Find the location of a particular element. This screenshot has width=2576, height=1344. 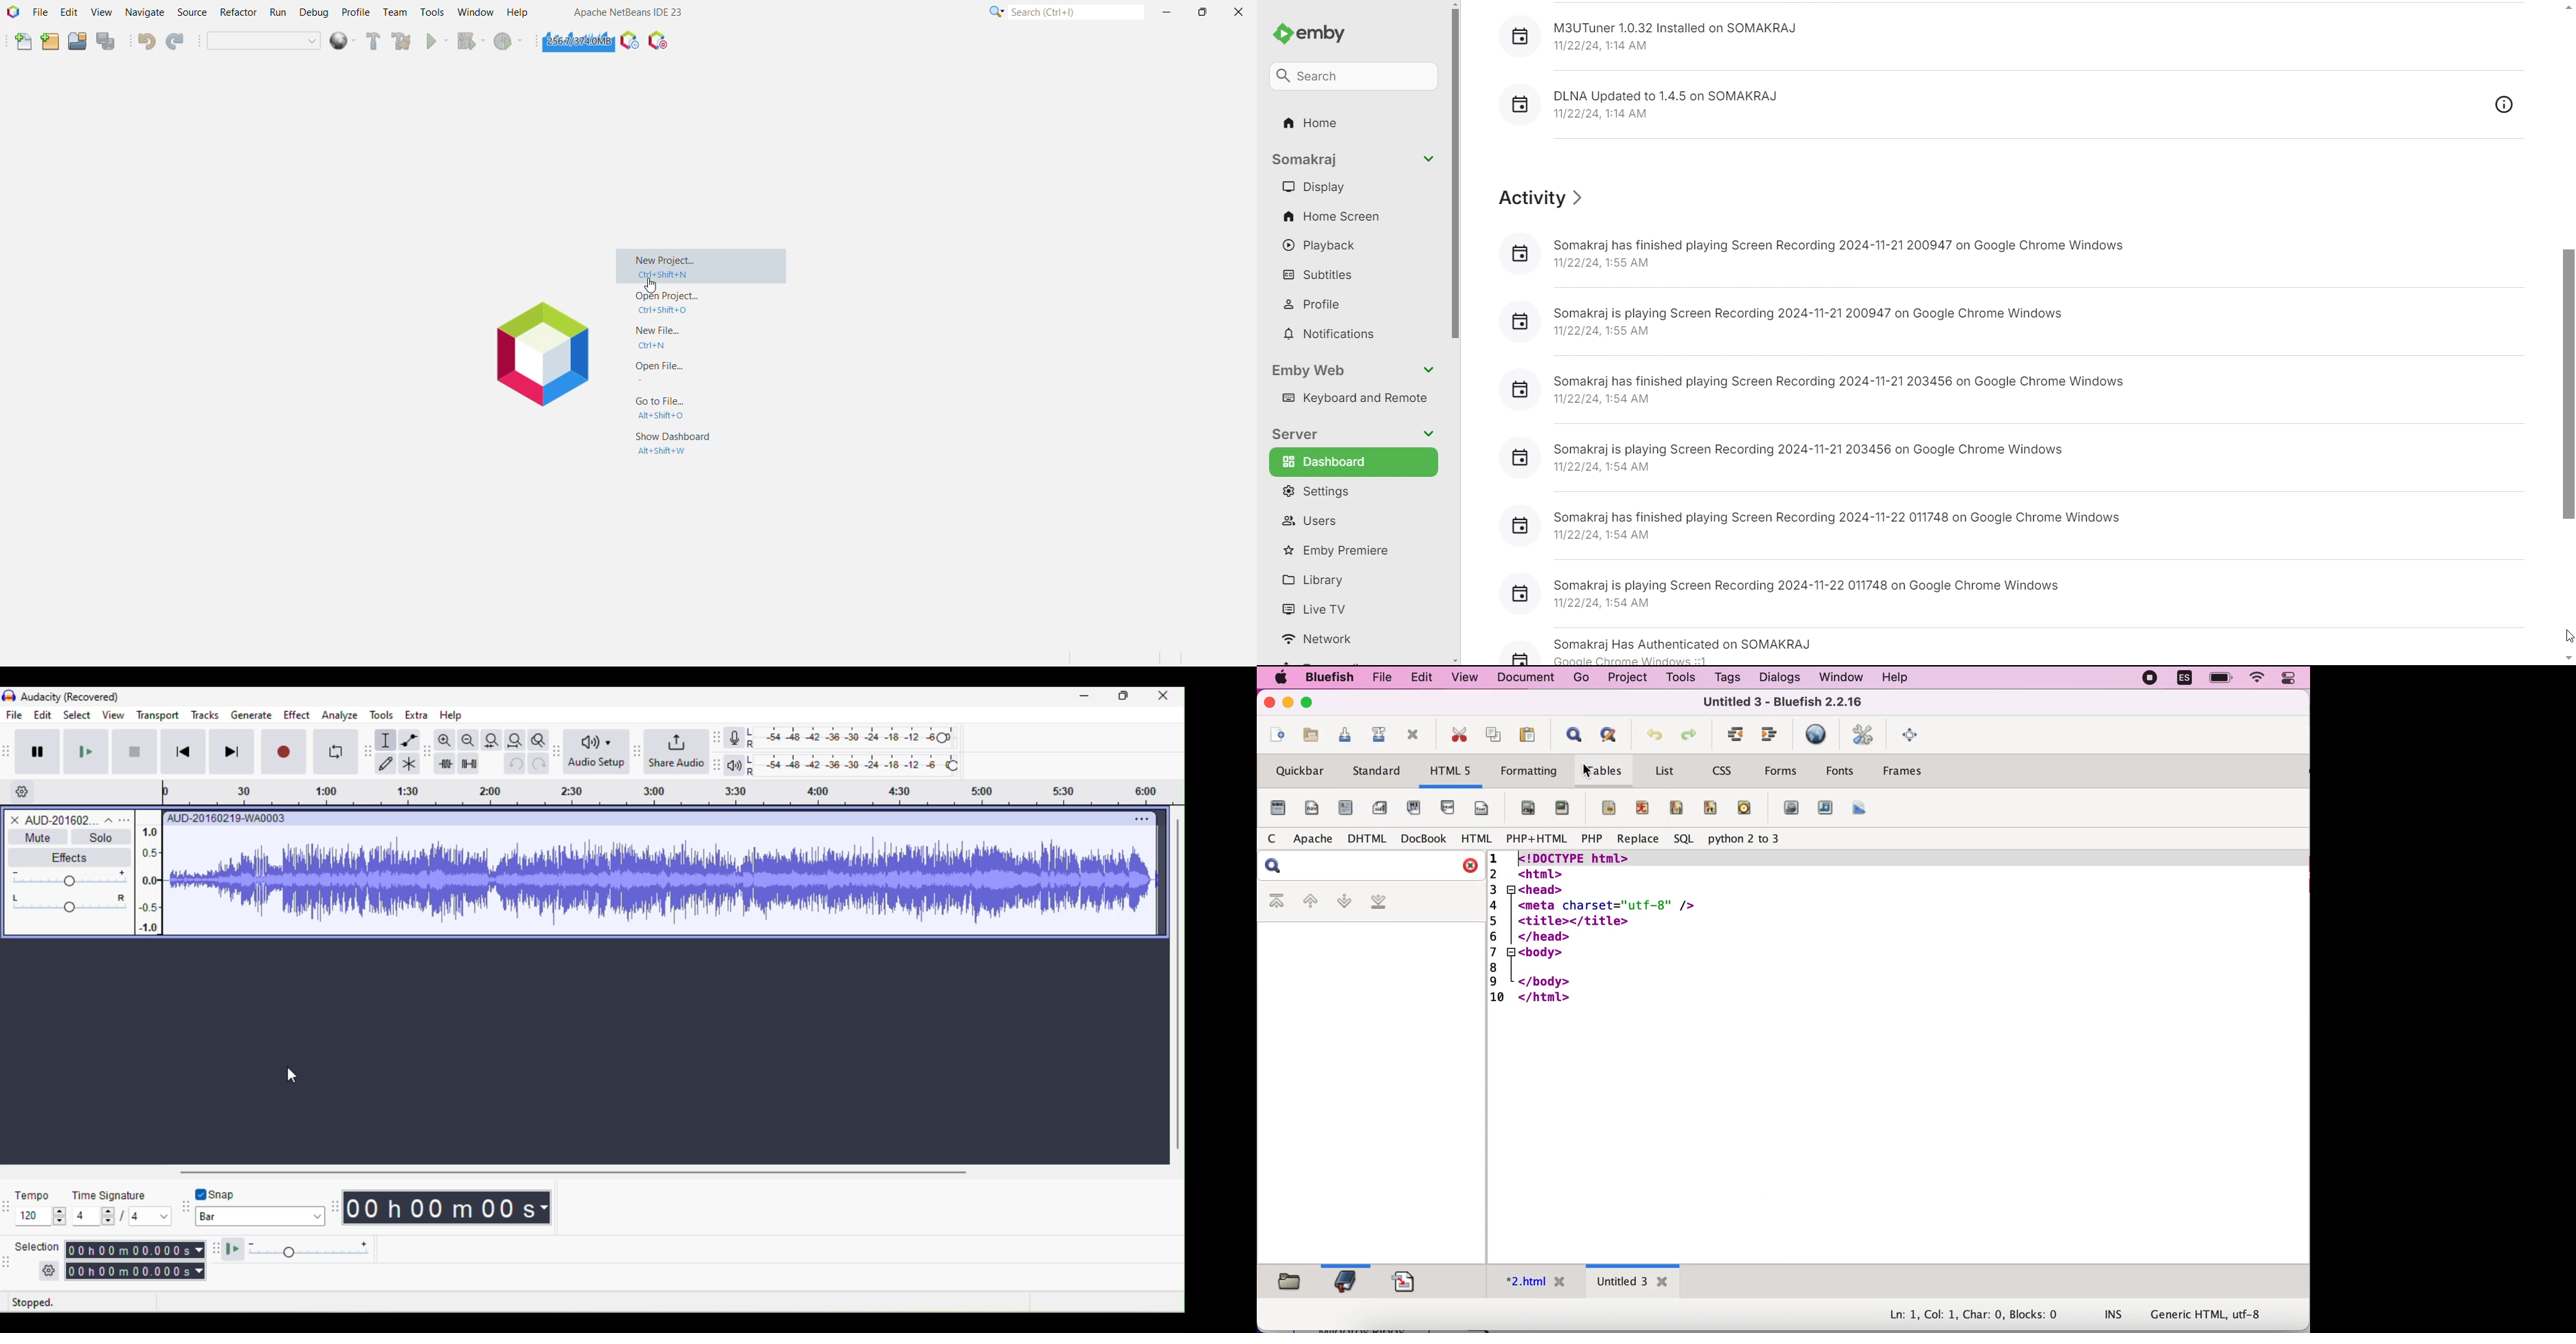

bluefish is located at coordinates (1326, 678).